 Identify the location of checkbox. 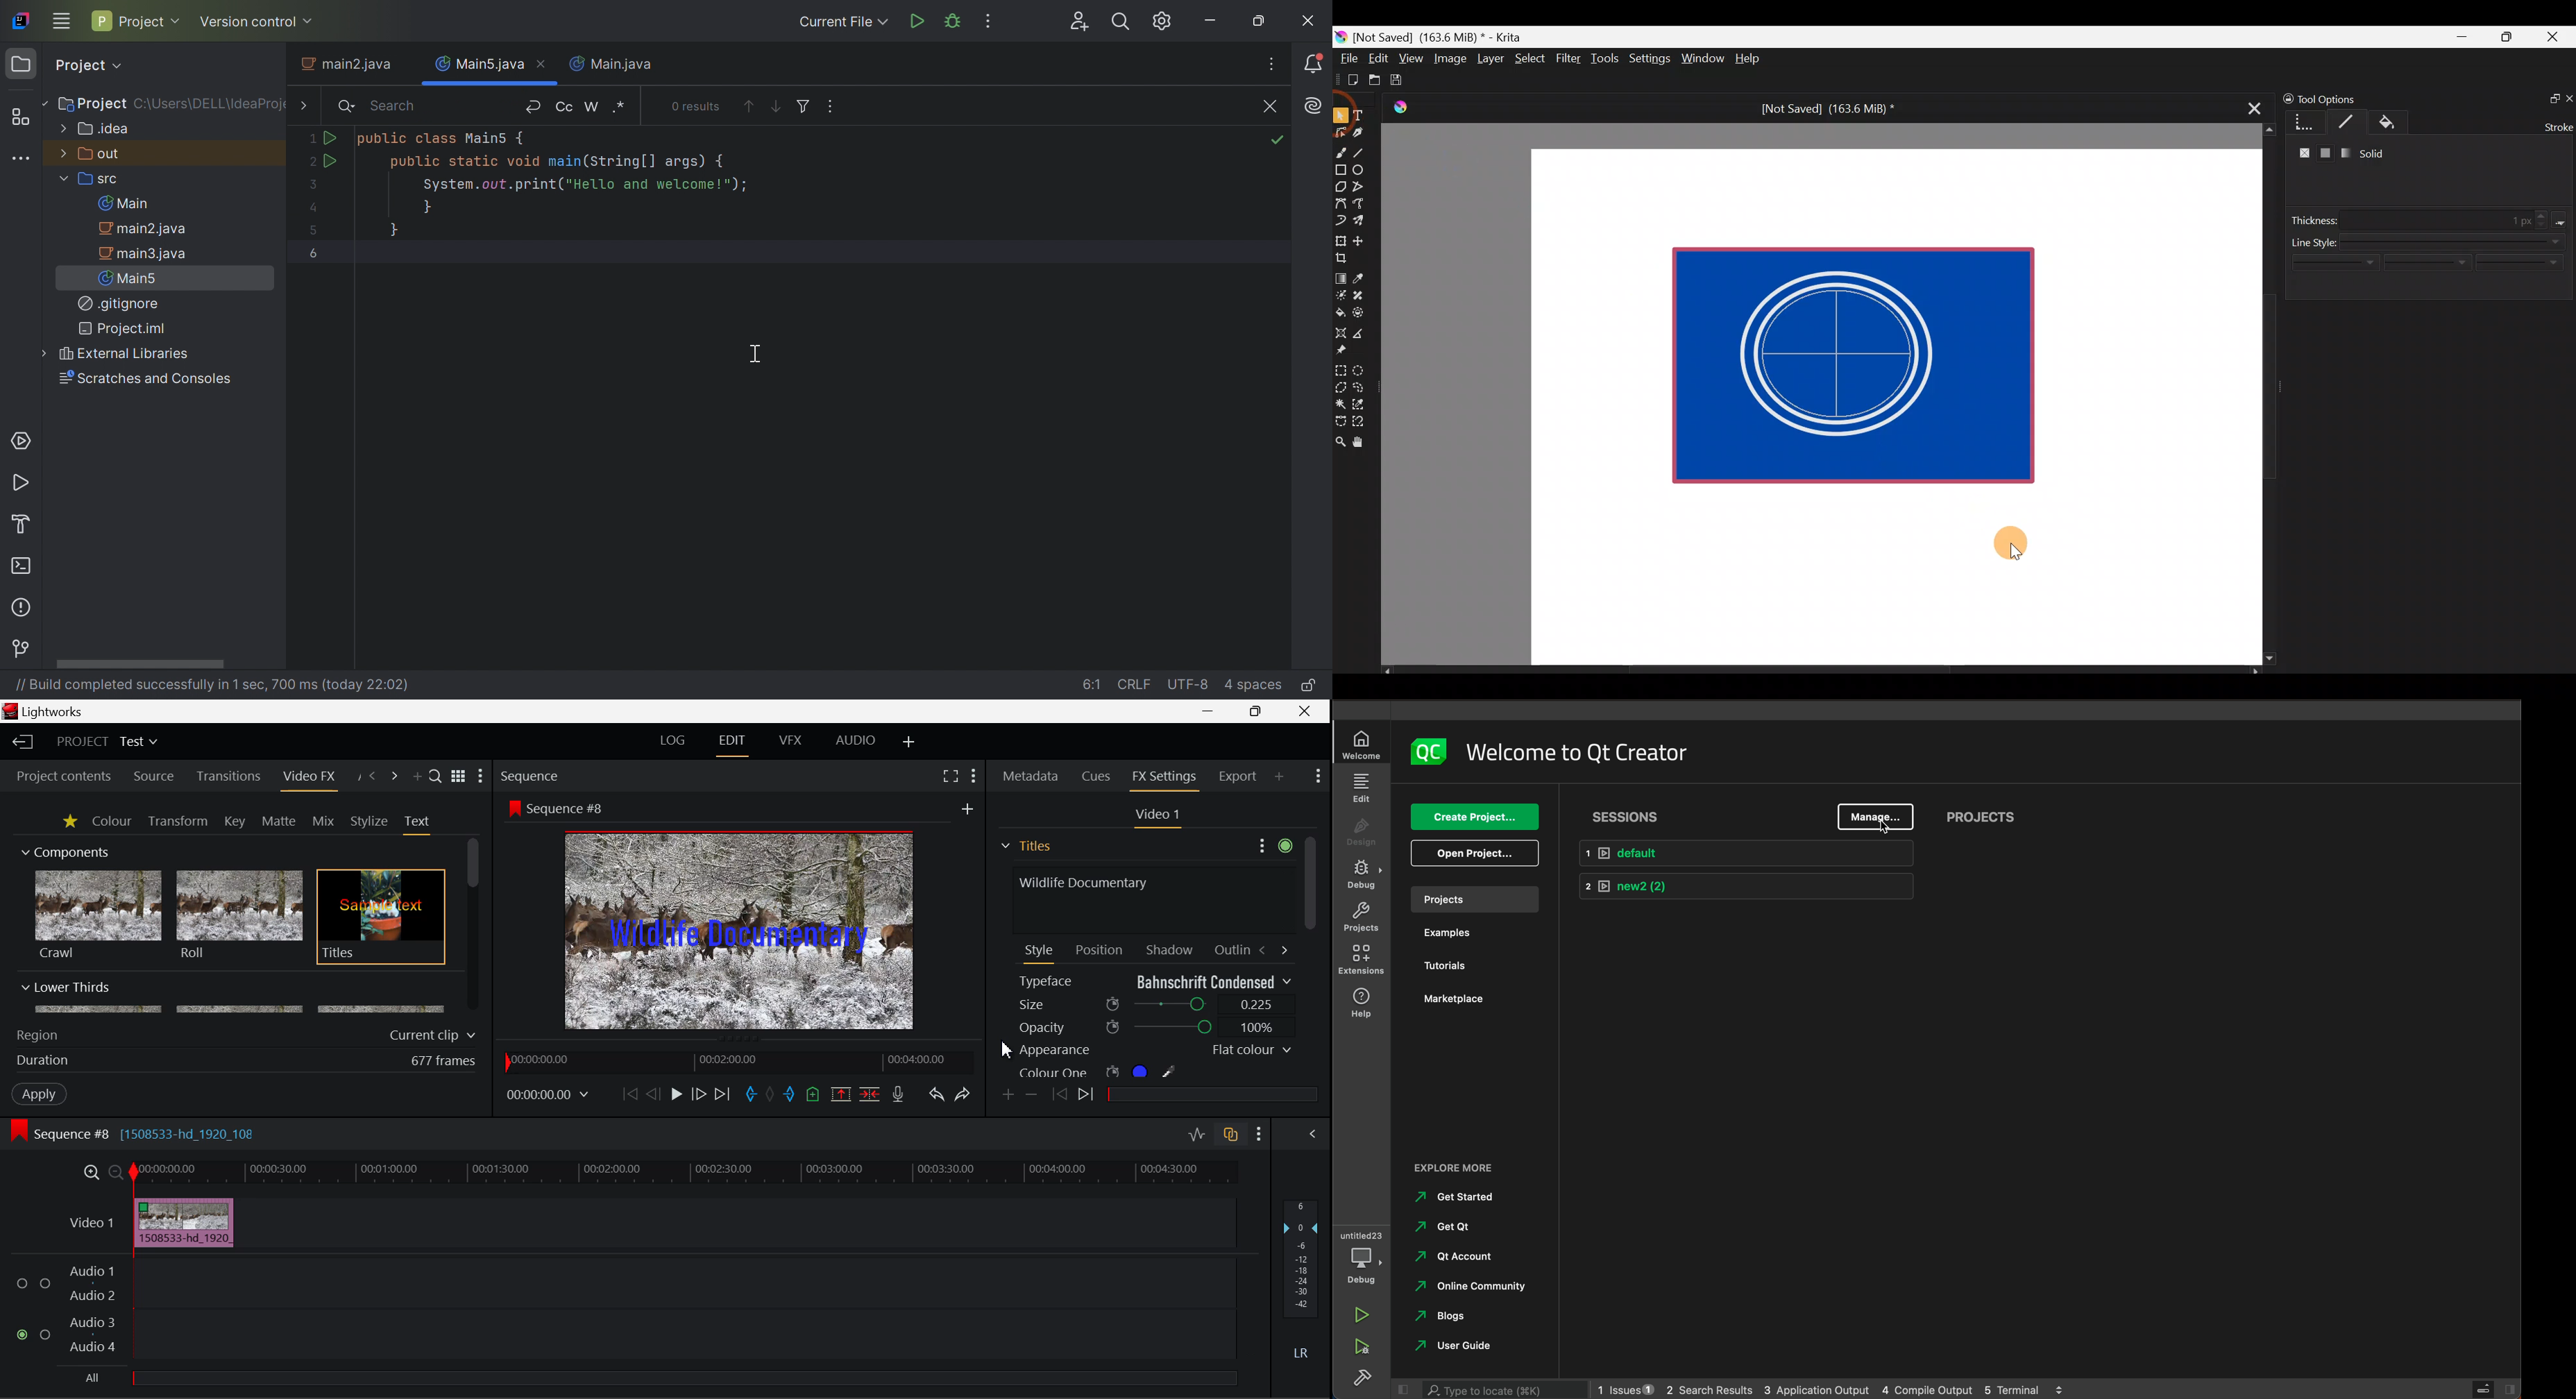
(25, 1284).